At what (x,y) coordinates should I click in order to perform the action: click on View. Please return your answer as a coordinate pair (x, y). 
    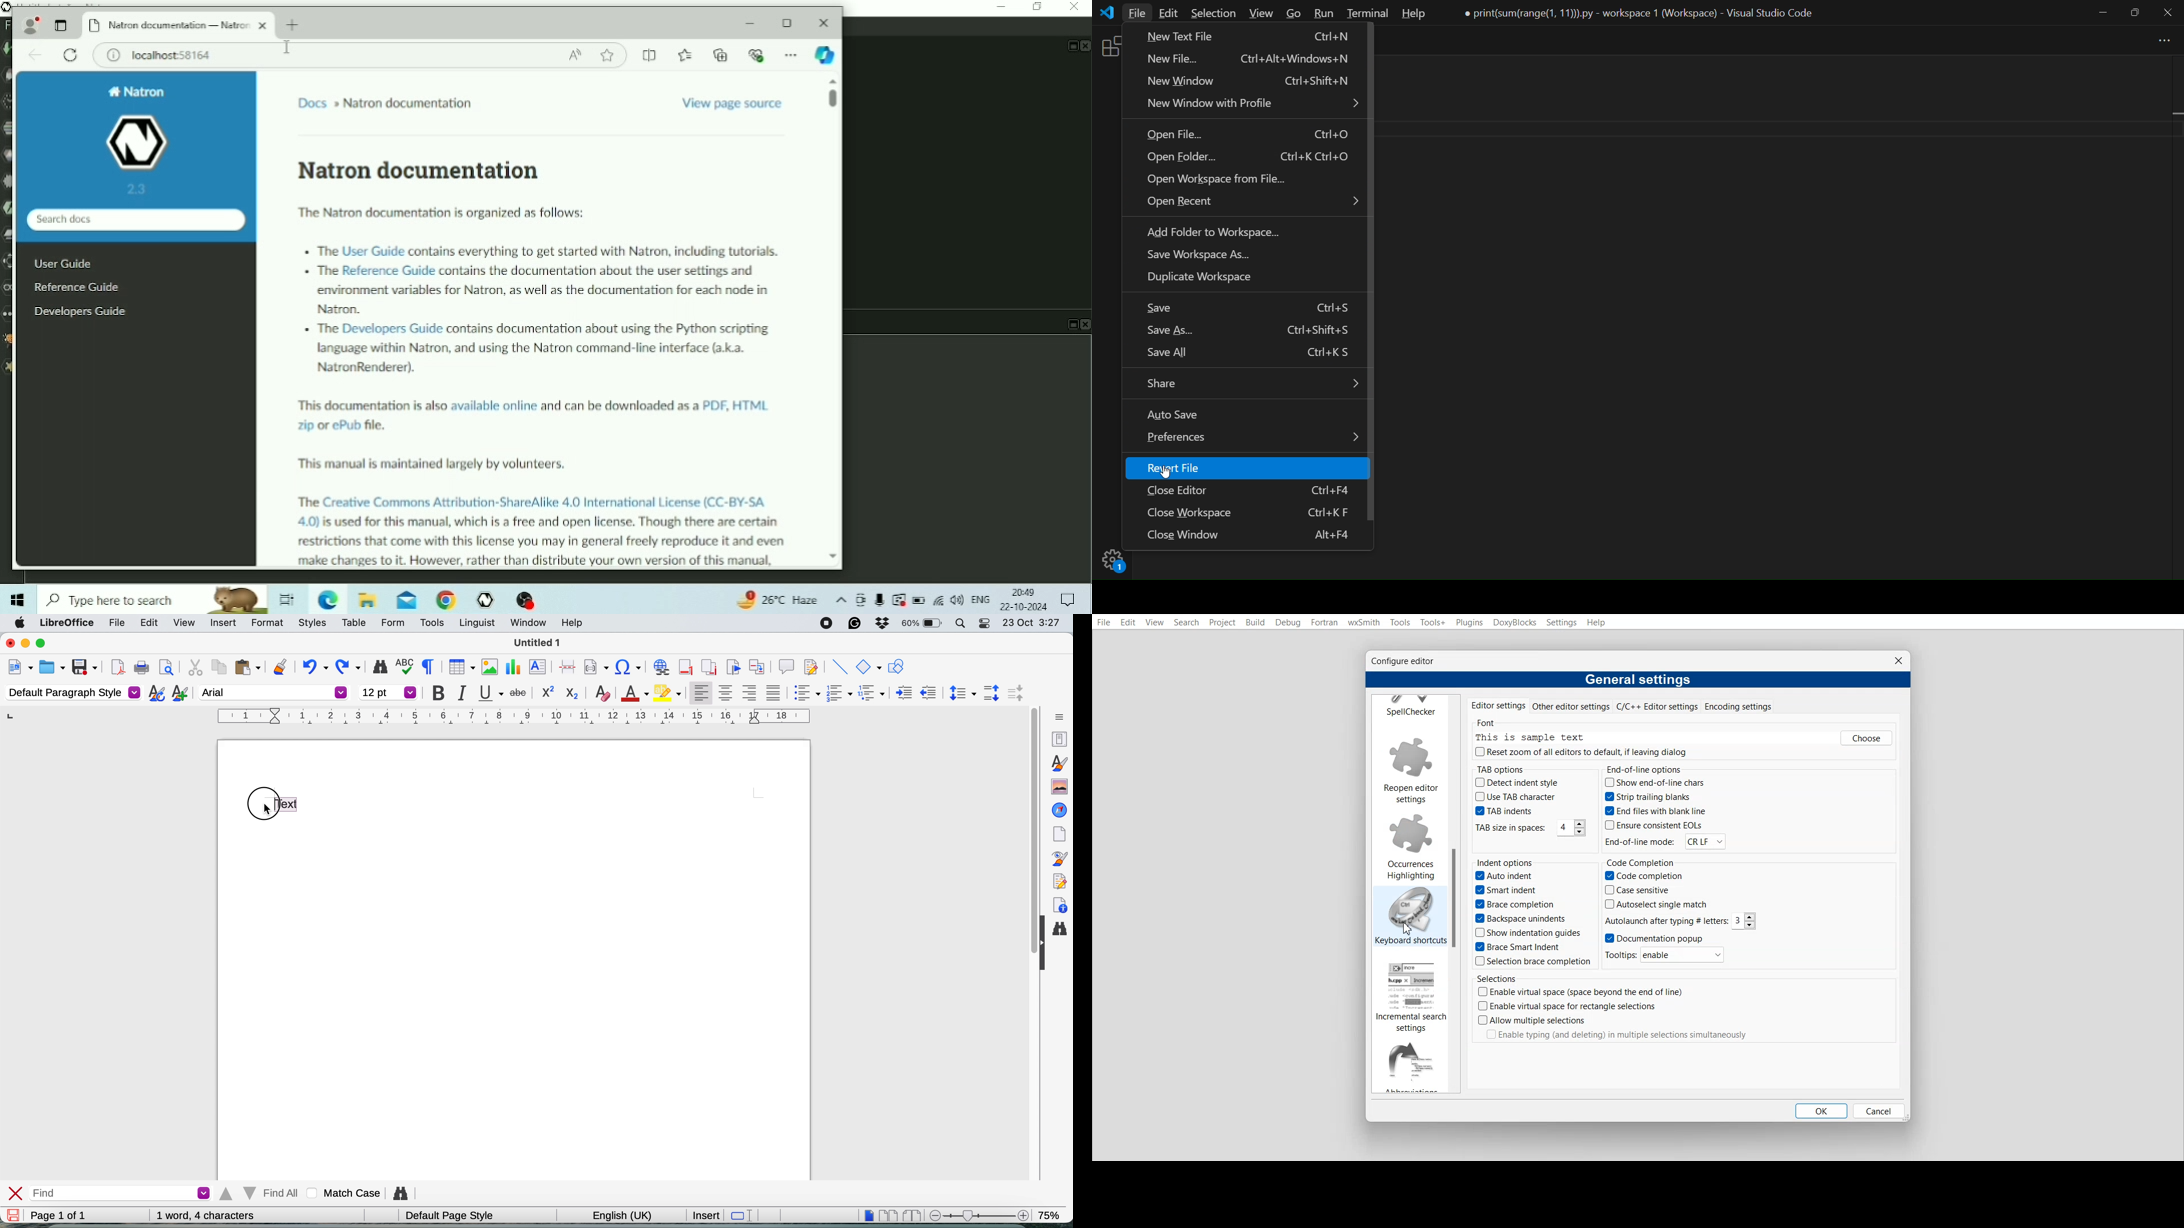
    Looking at the image, I should click on (1155, 622).